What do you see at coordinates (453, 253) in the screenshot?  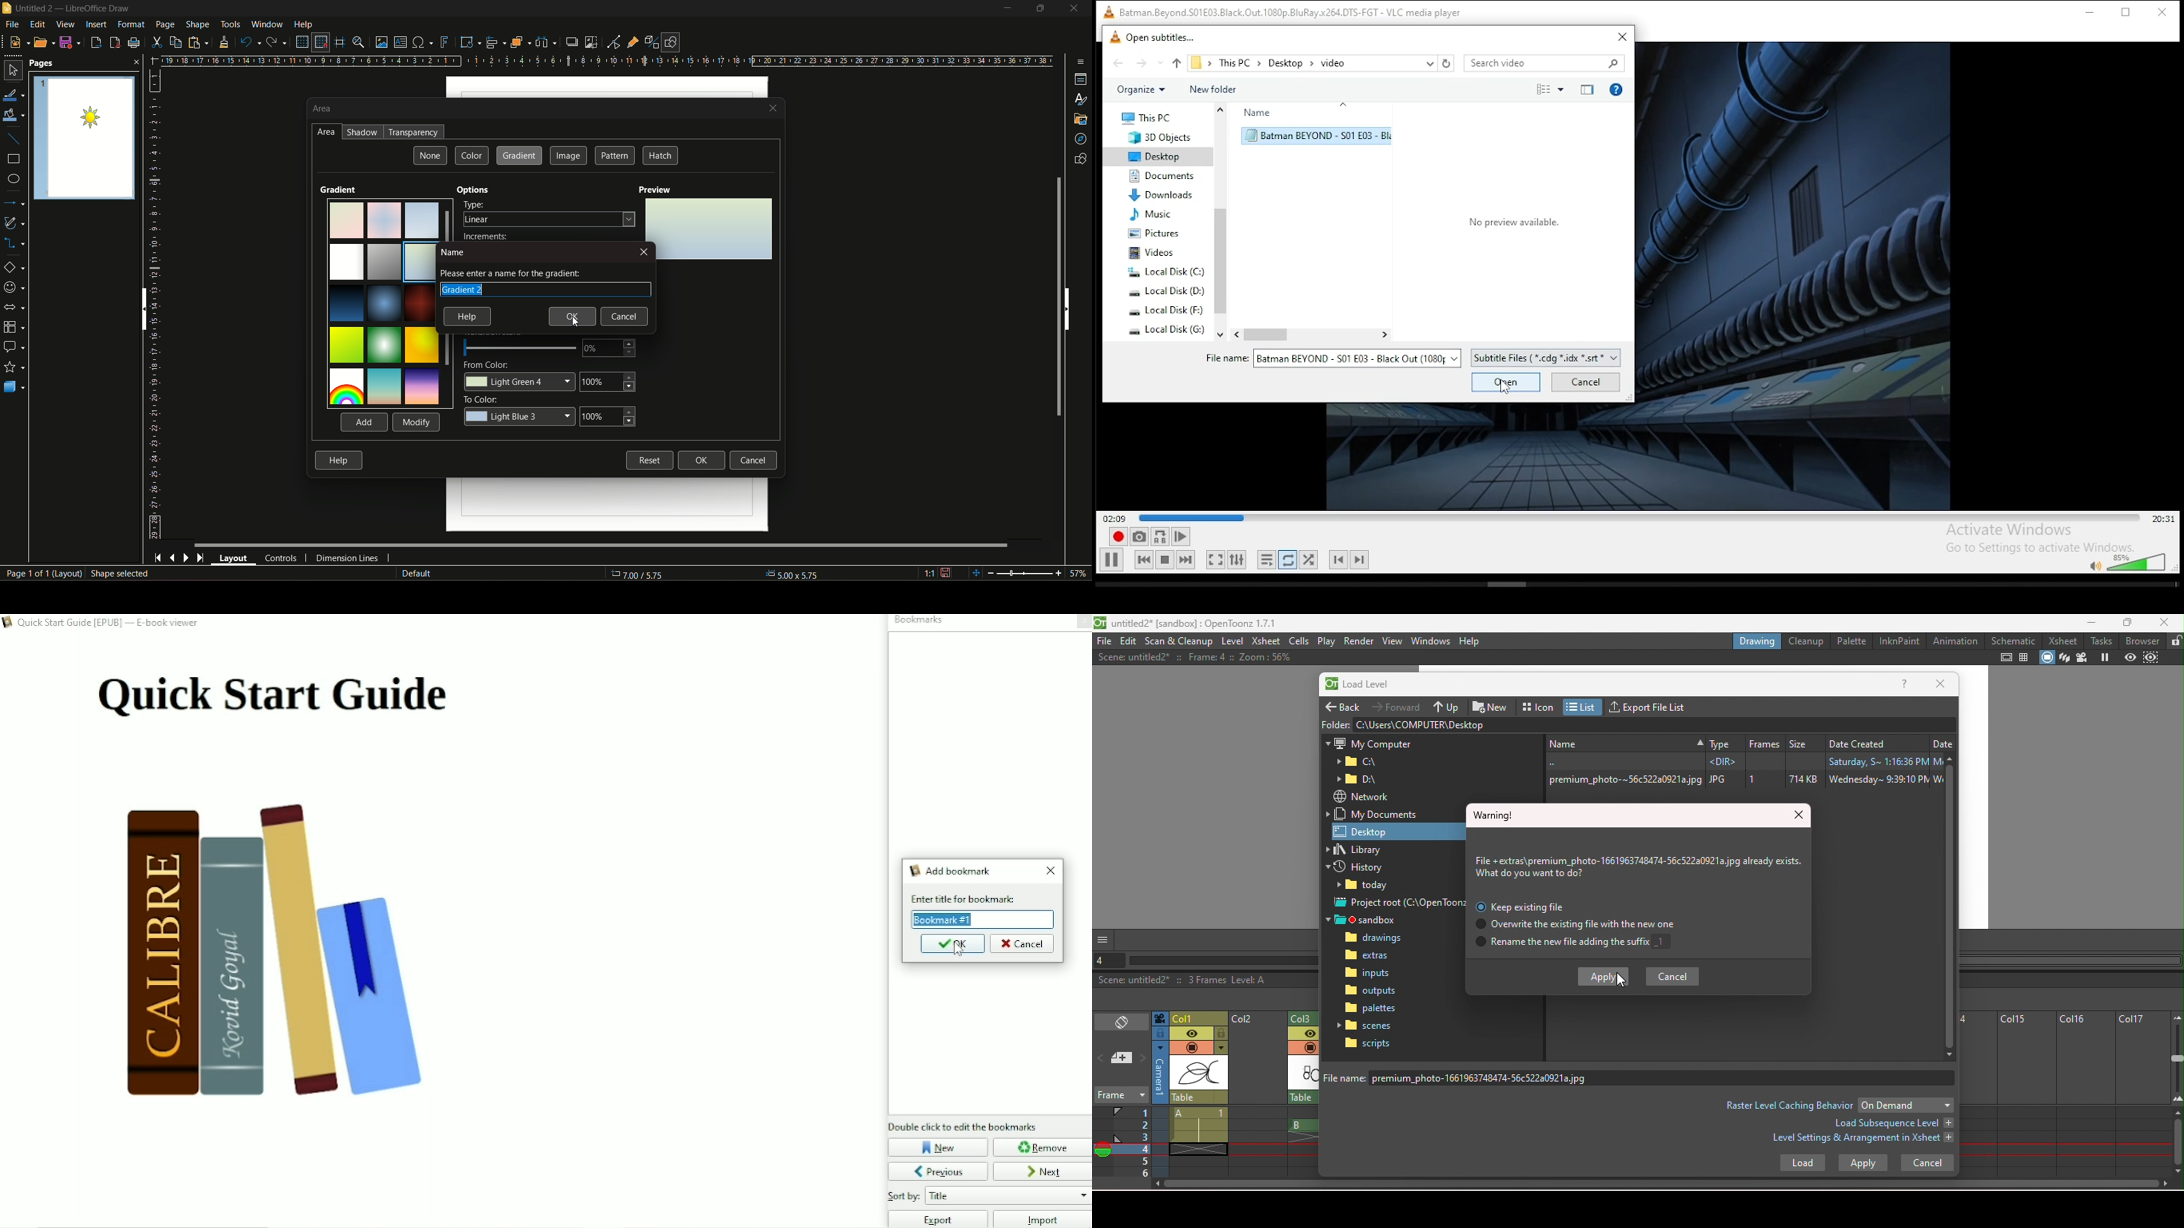 I see `name` at bounding box center [453, 253].